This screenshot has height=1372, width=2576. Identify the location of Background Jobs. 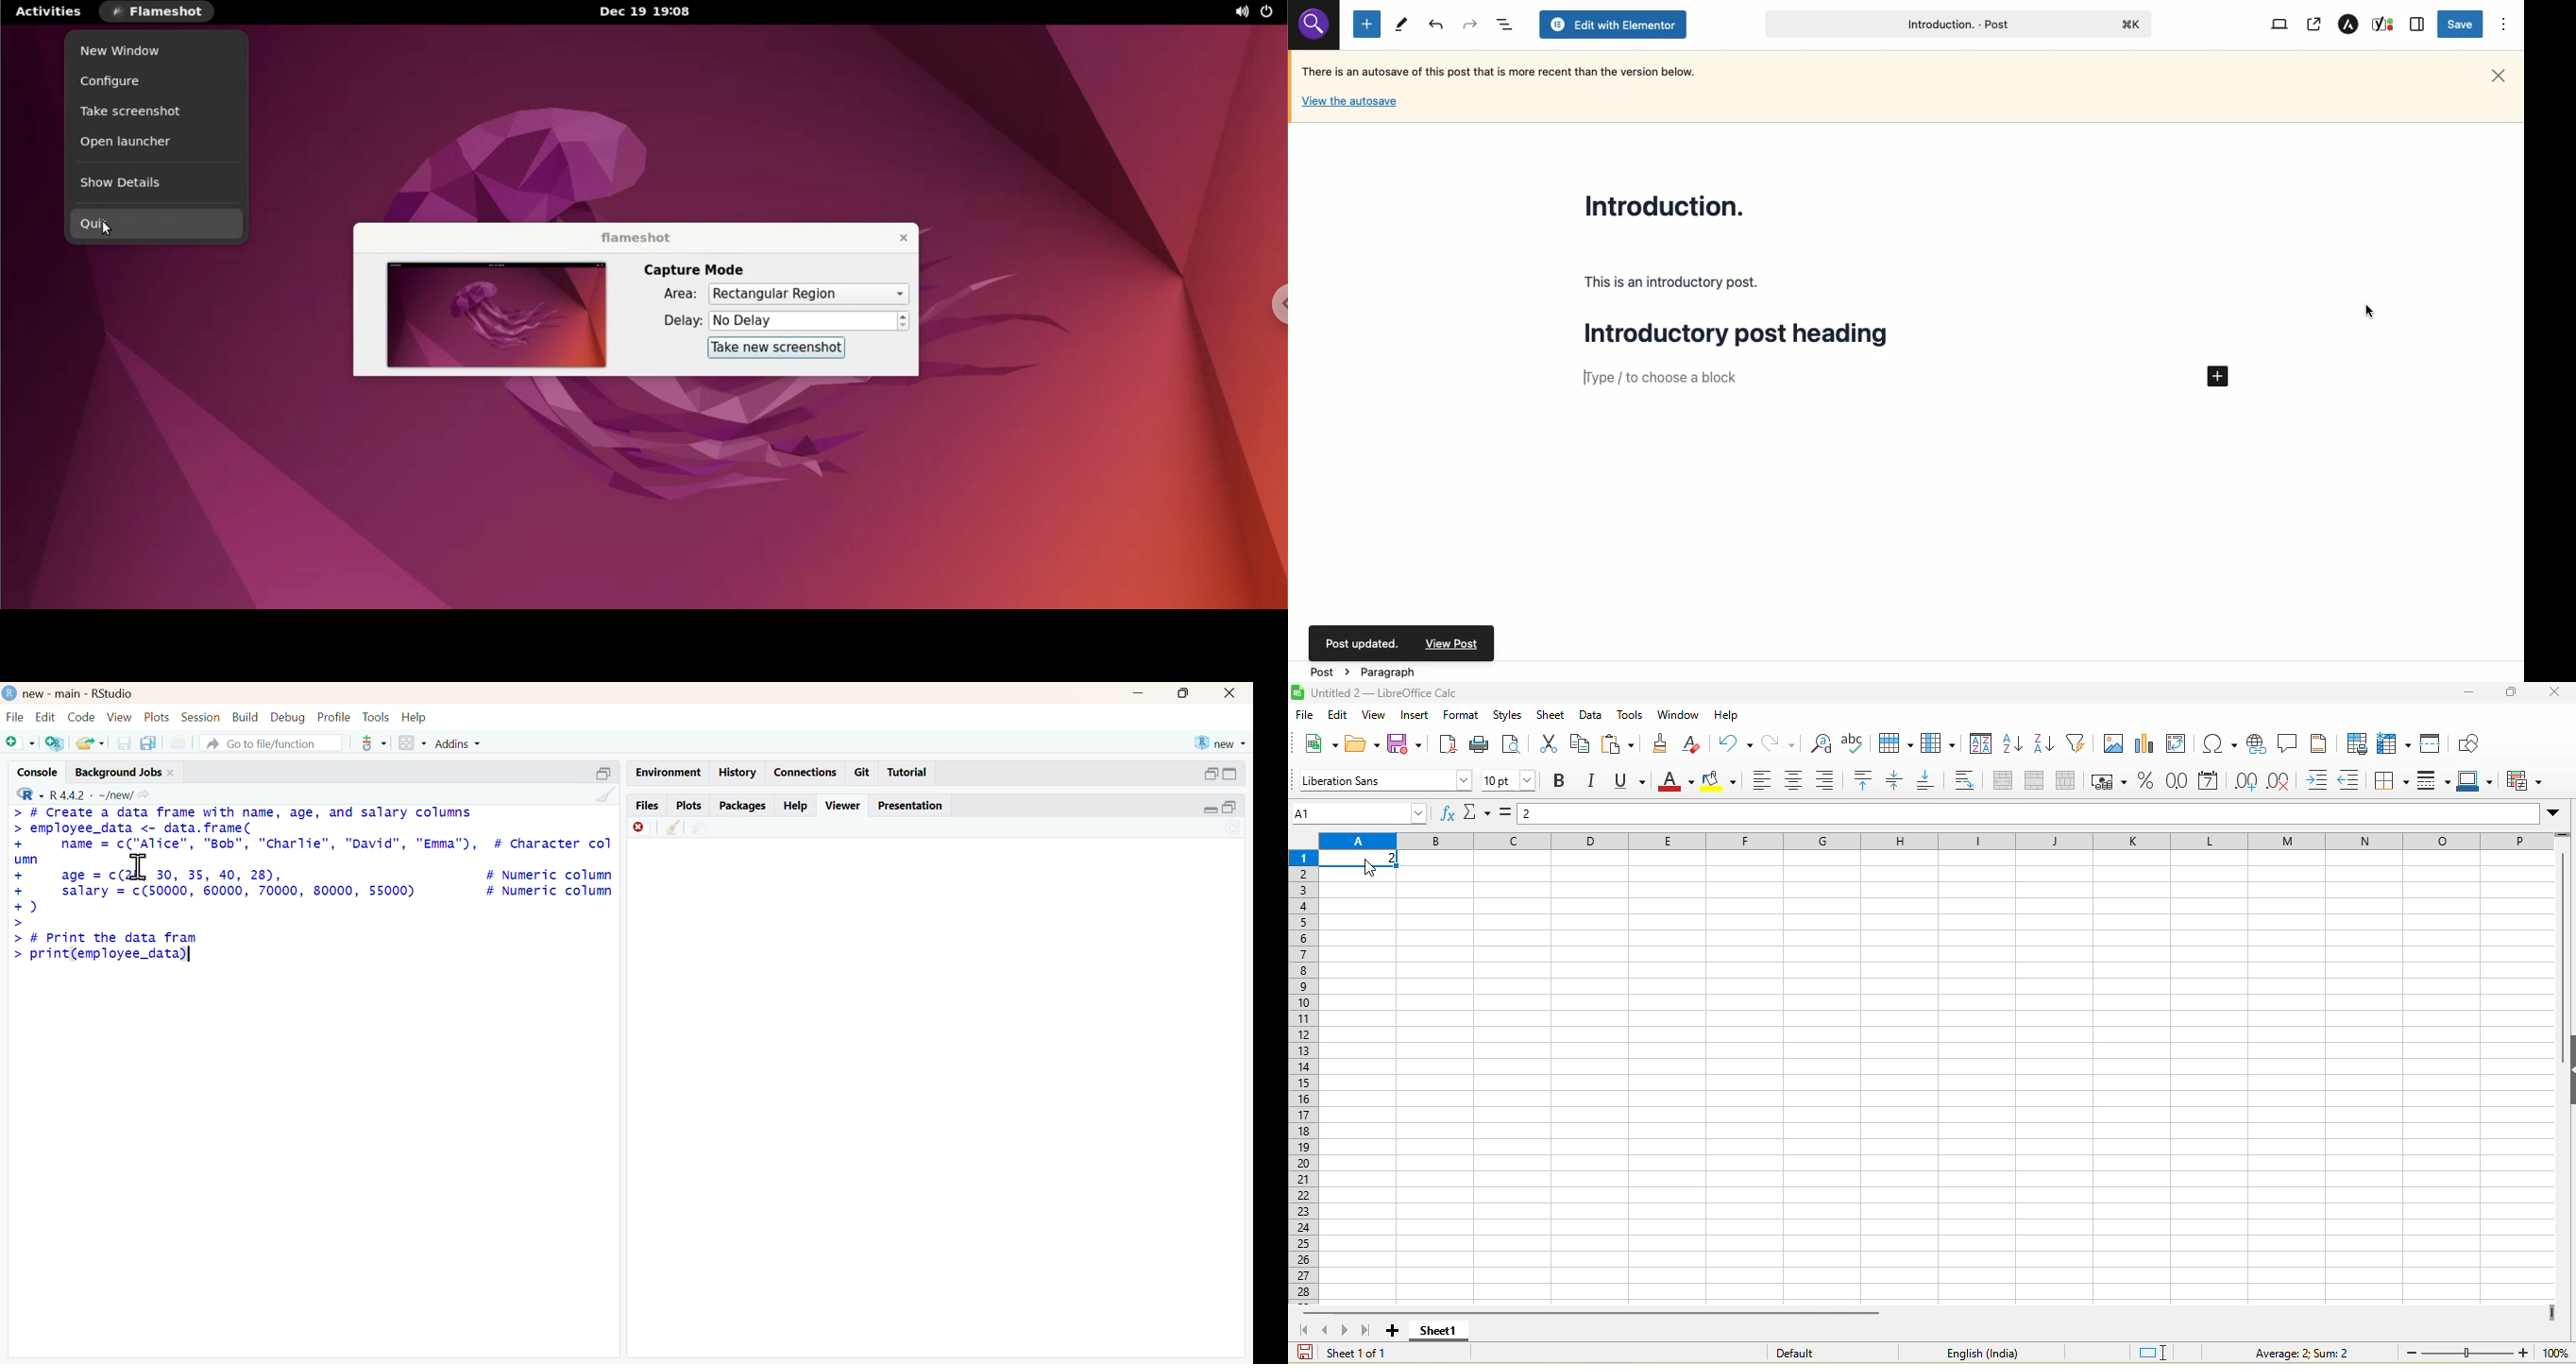
(127, 773).